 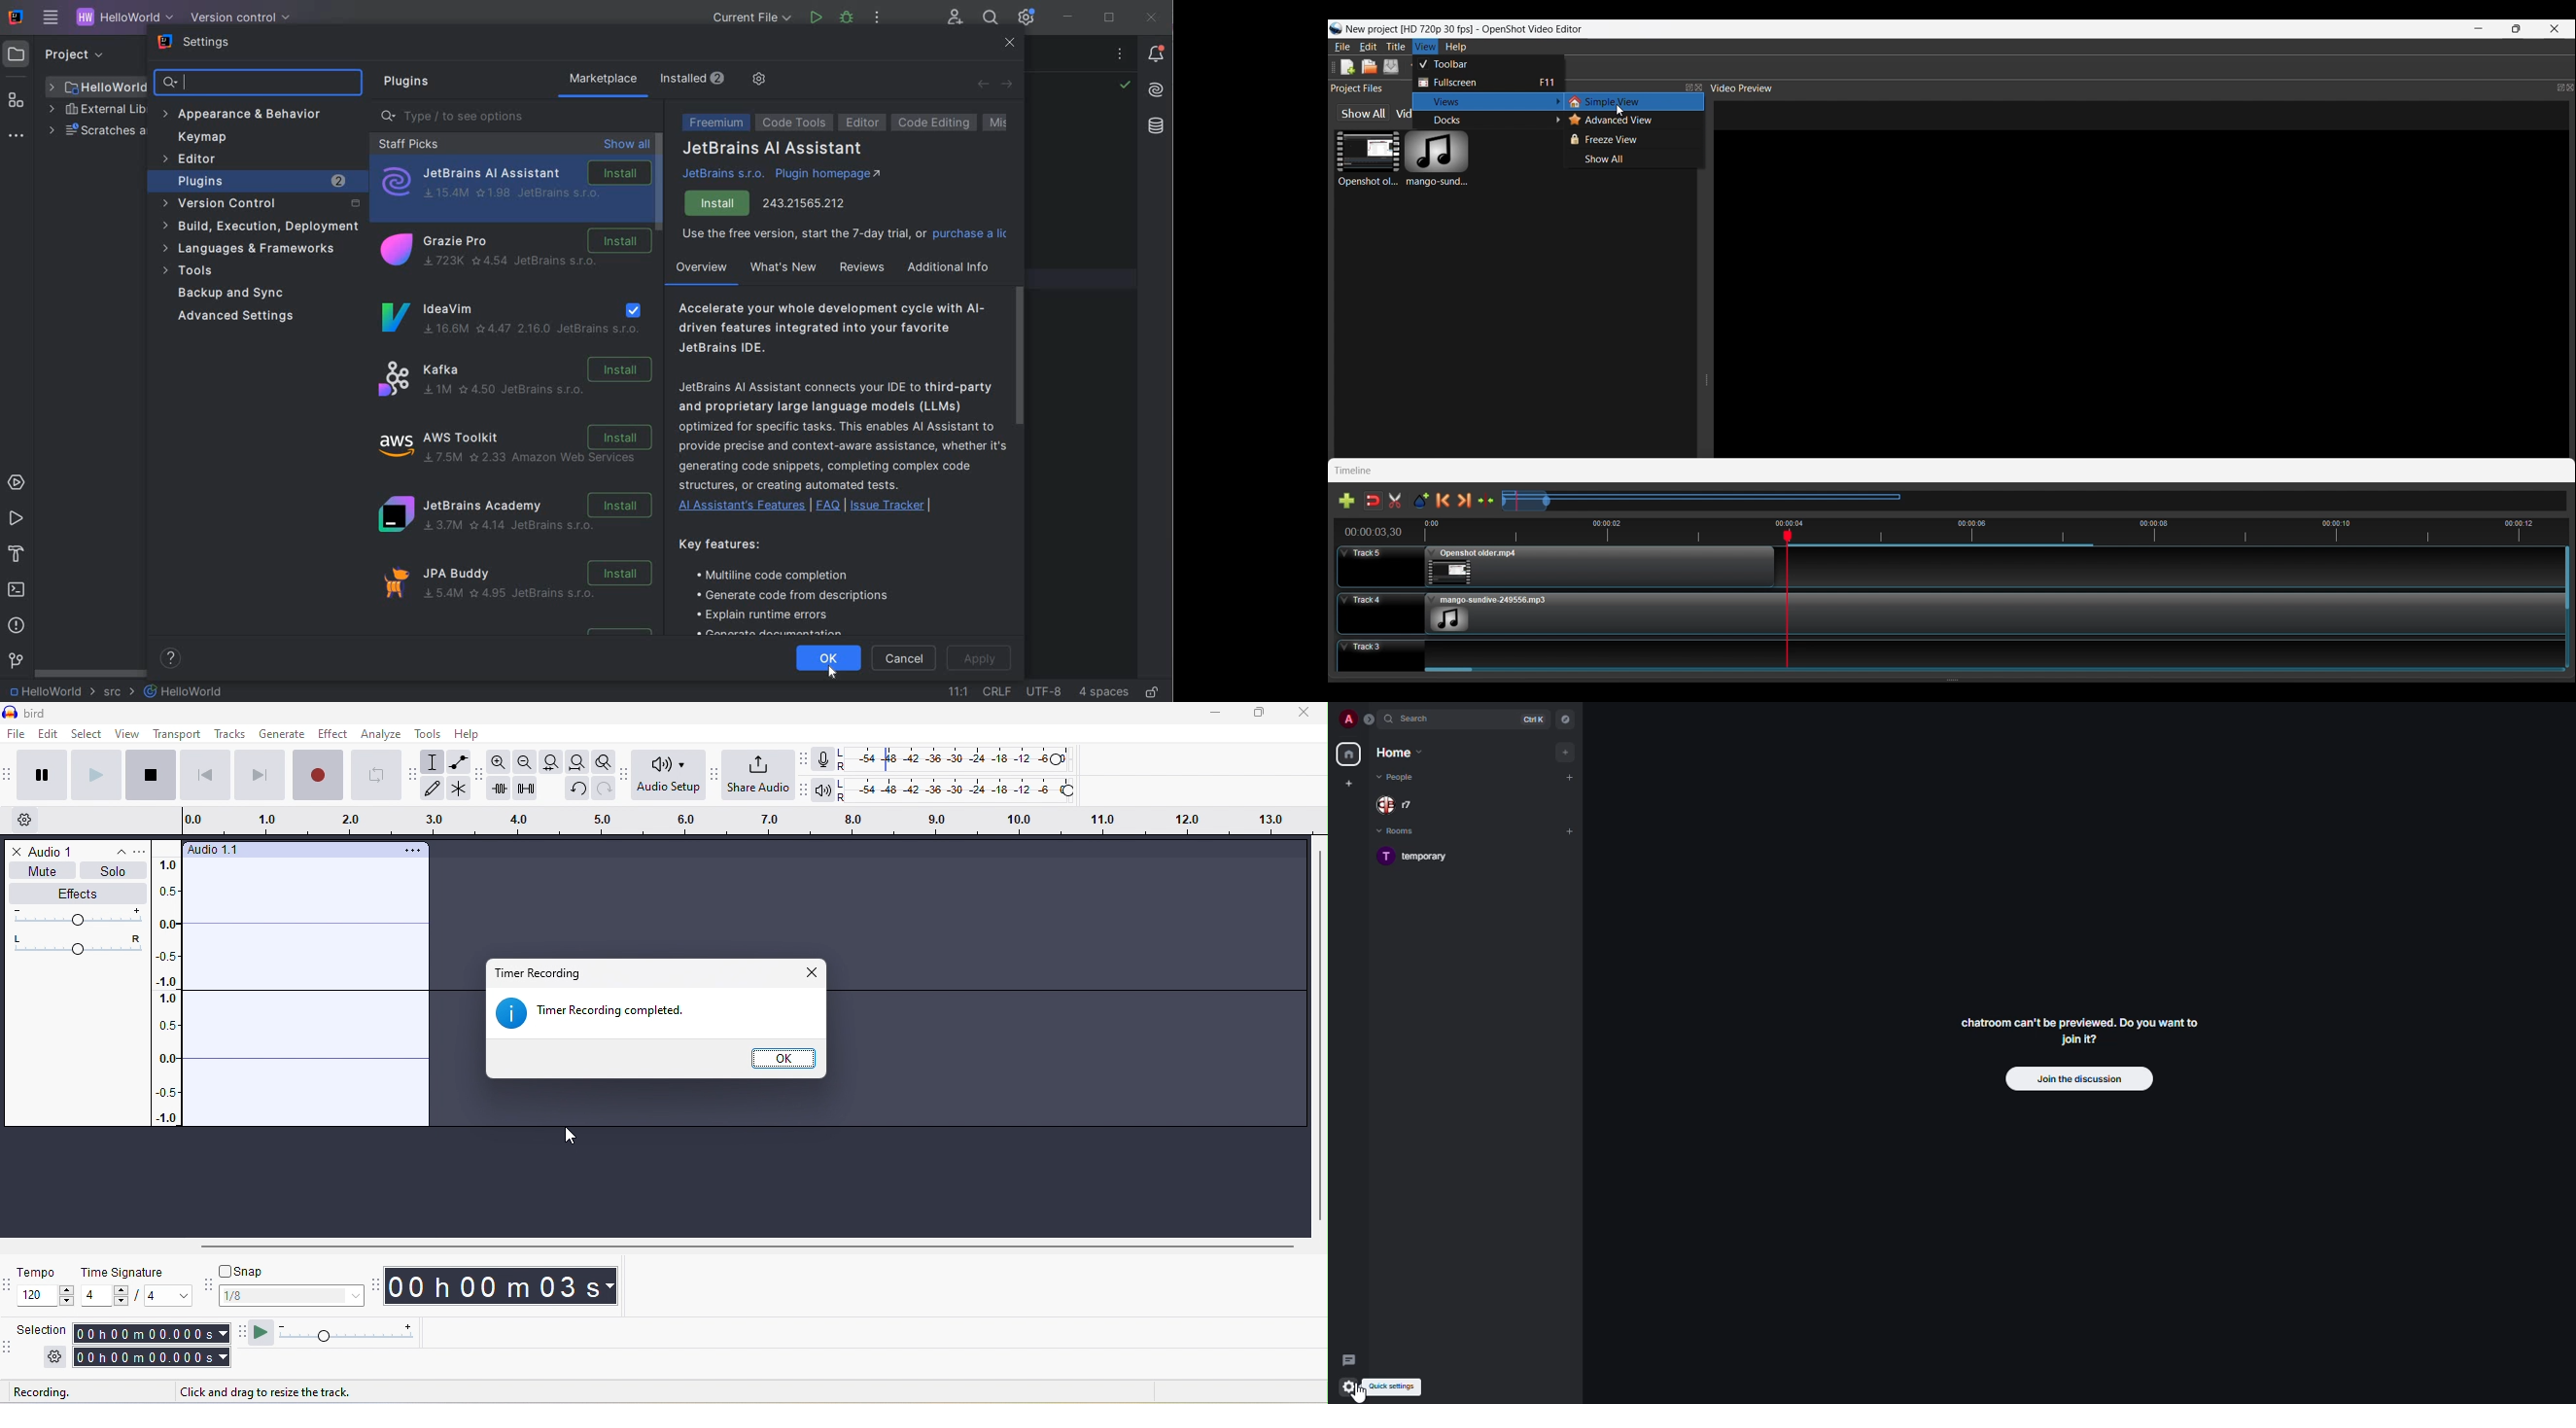 I want to click on database, so click(x=1155, y=128).